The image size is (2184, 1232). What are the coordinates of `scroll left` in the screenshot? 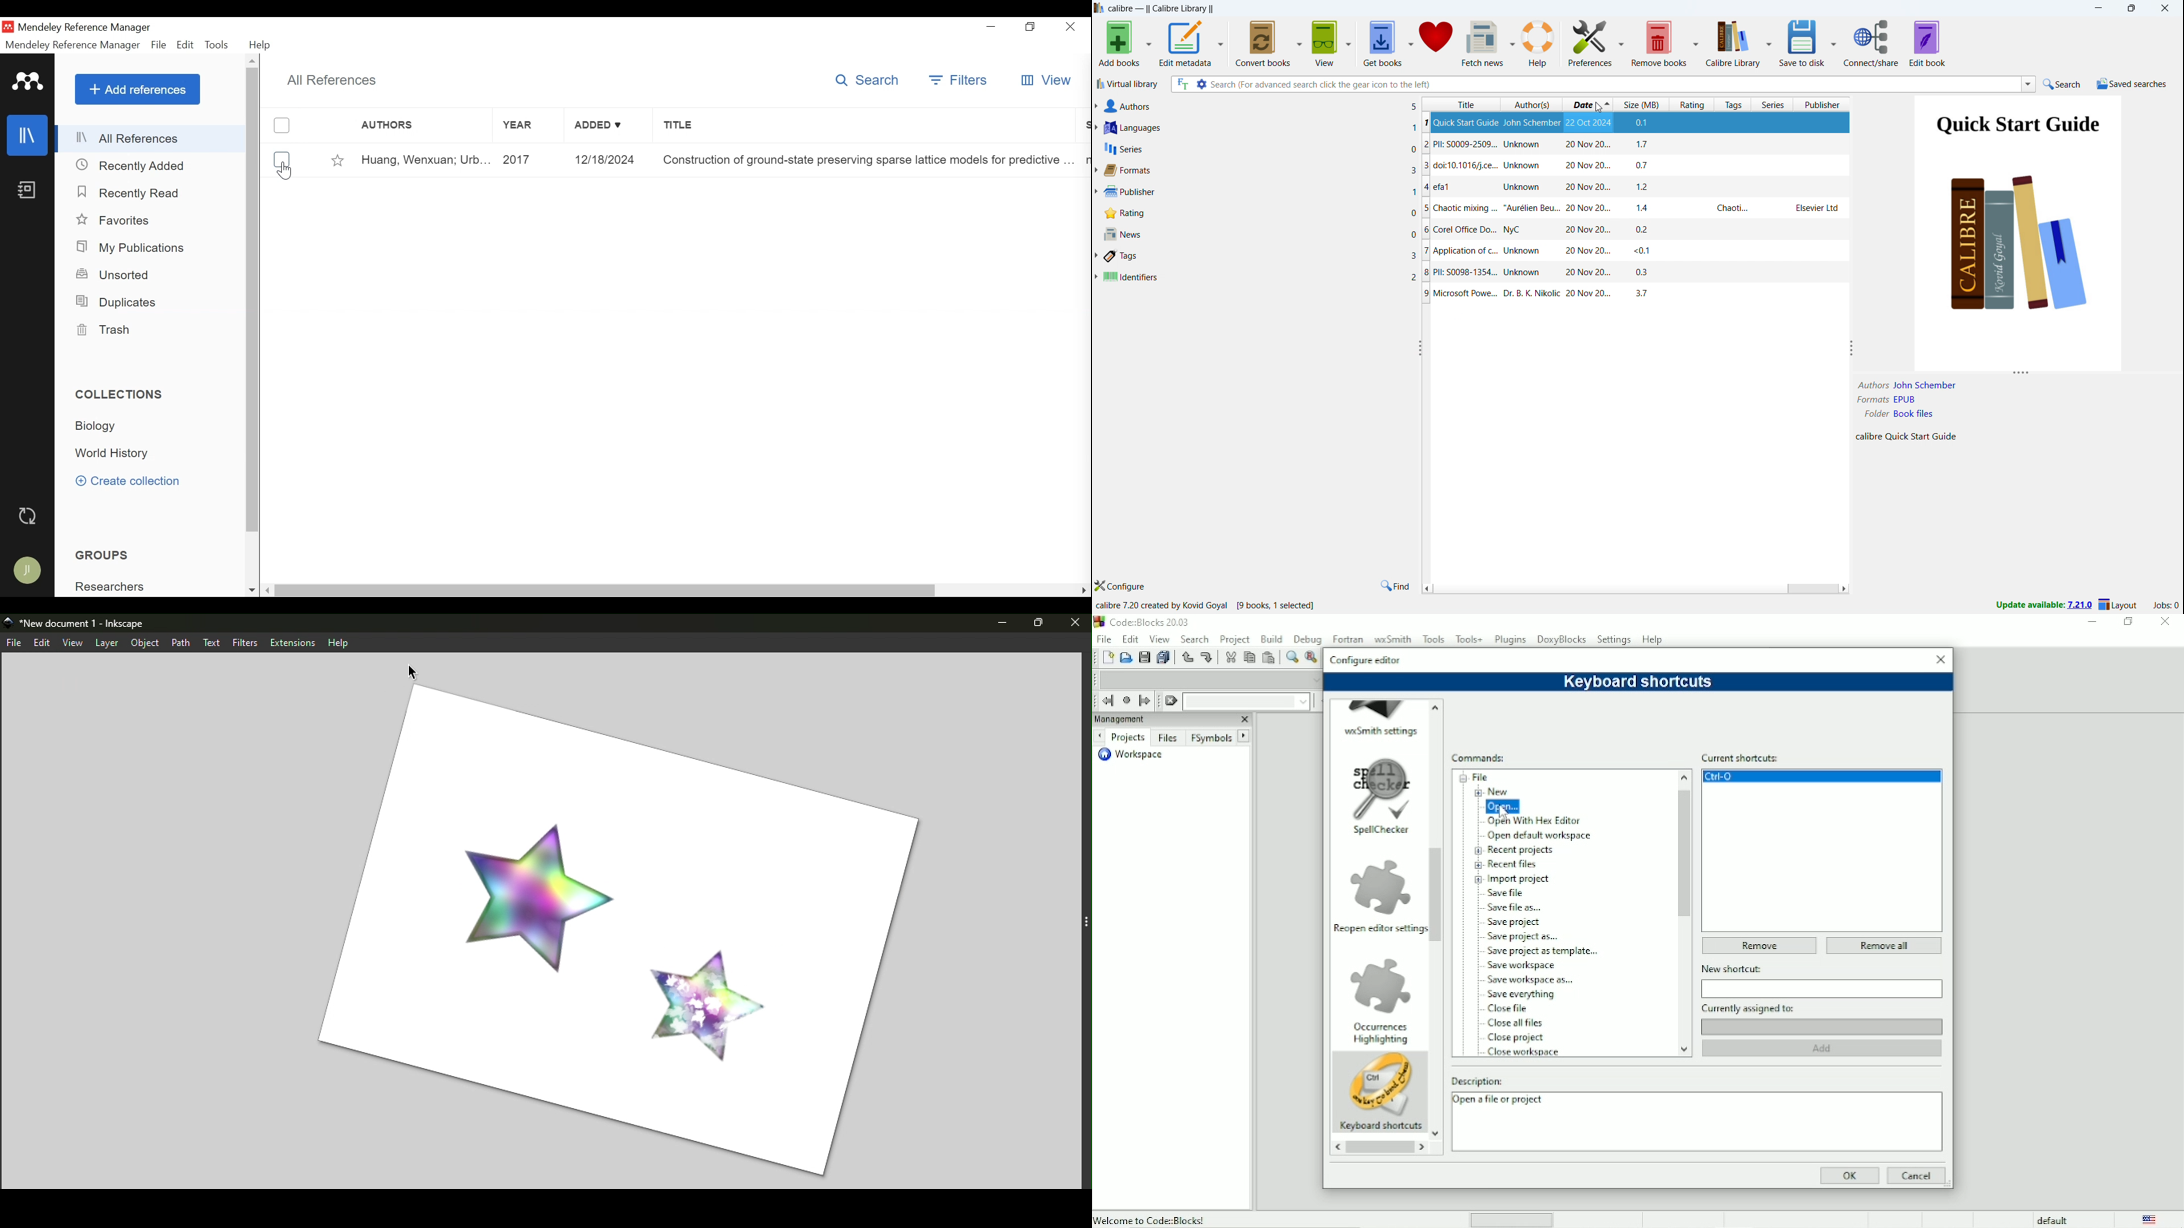 It's located at (1427, 588).